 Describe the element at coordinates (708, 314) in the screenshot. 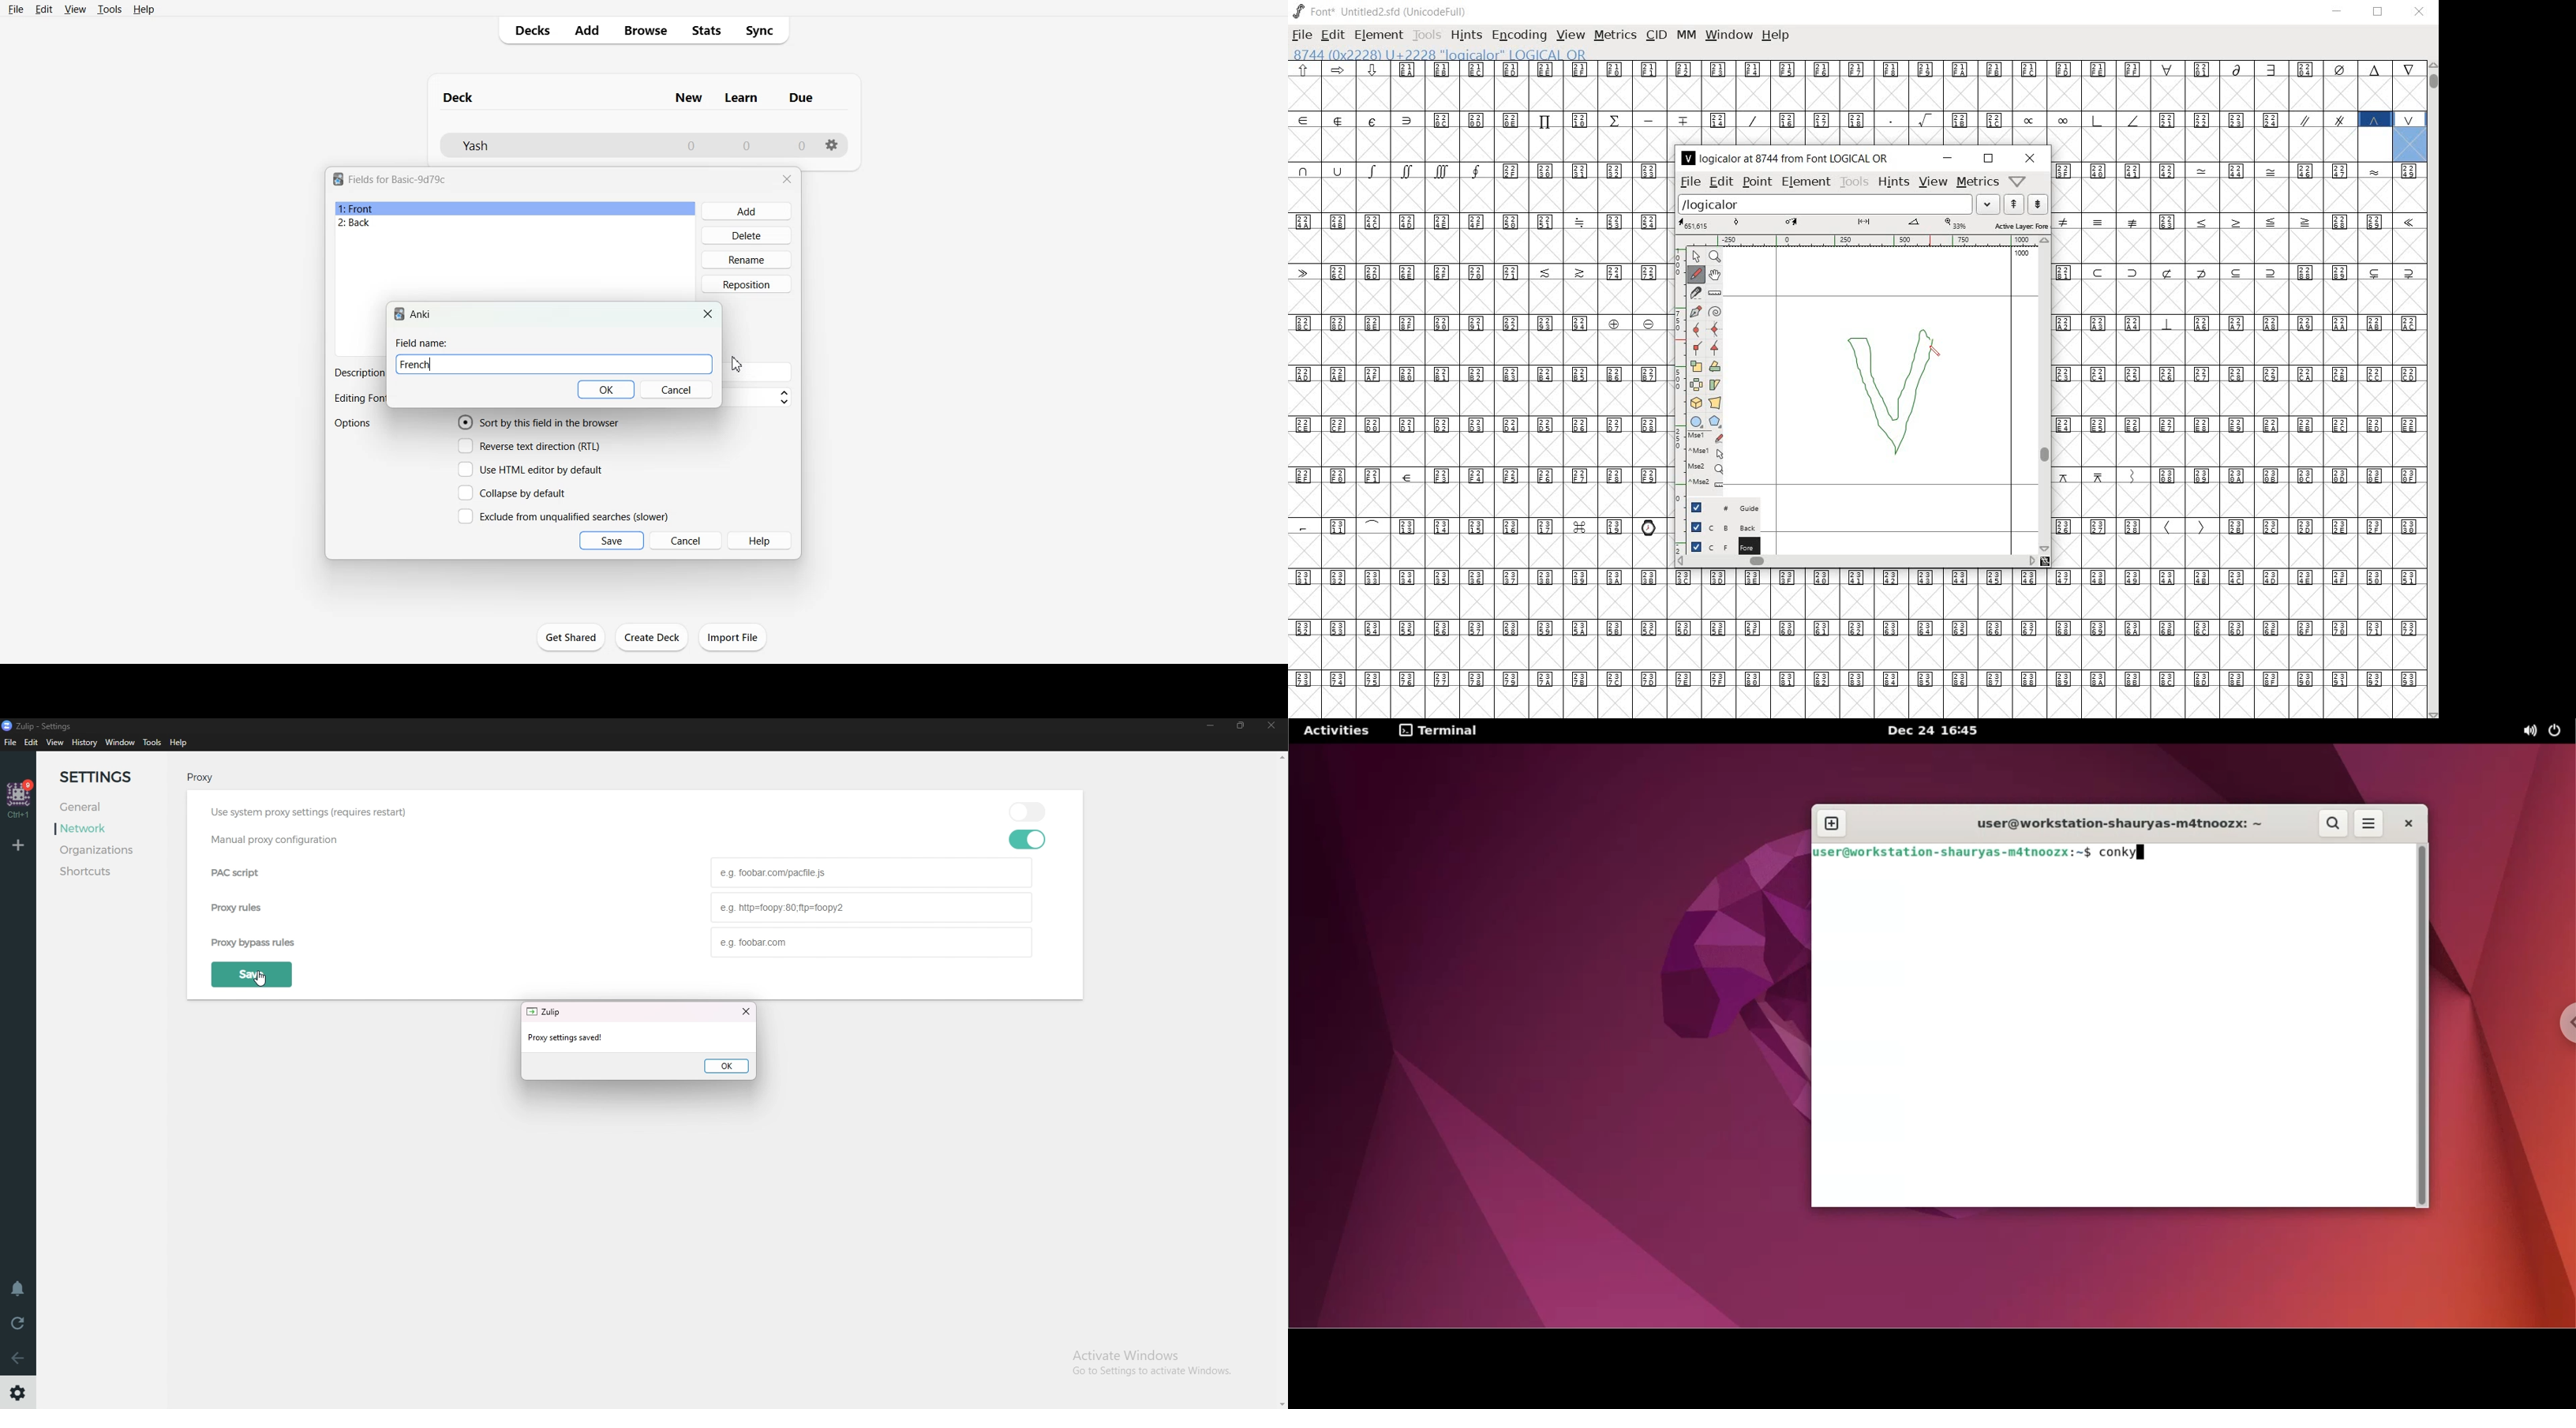

I see `Close` at that location.